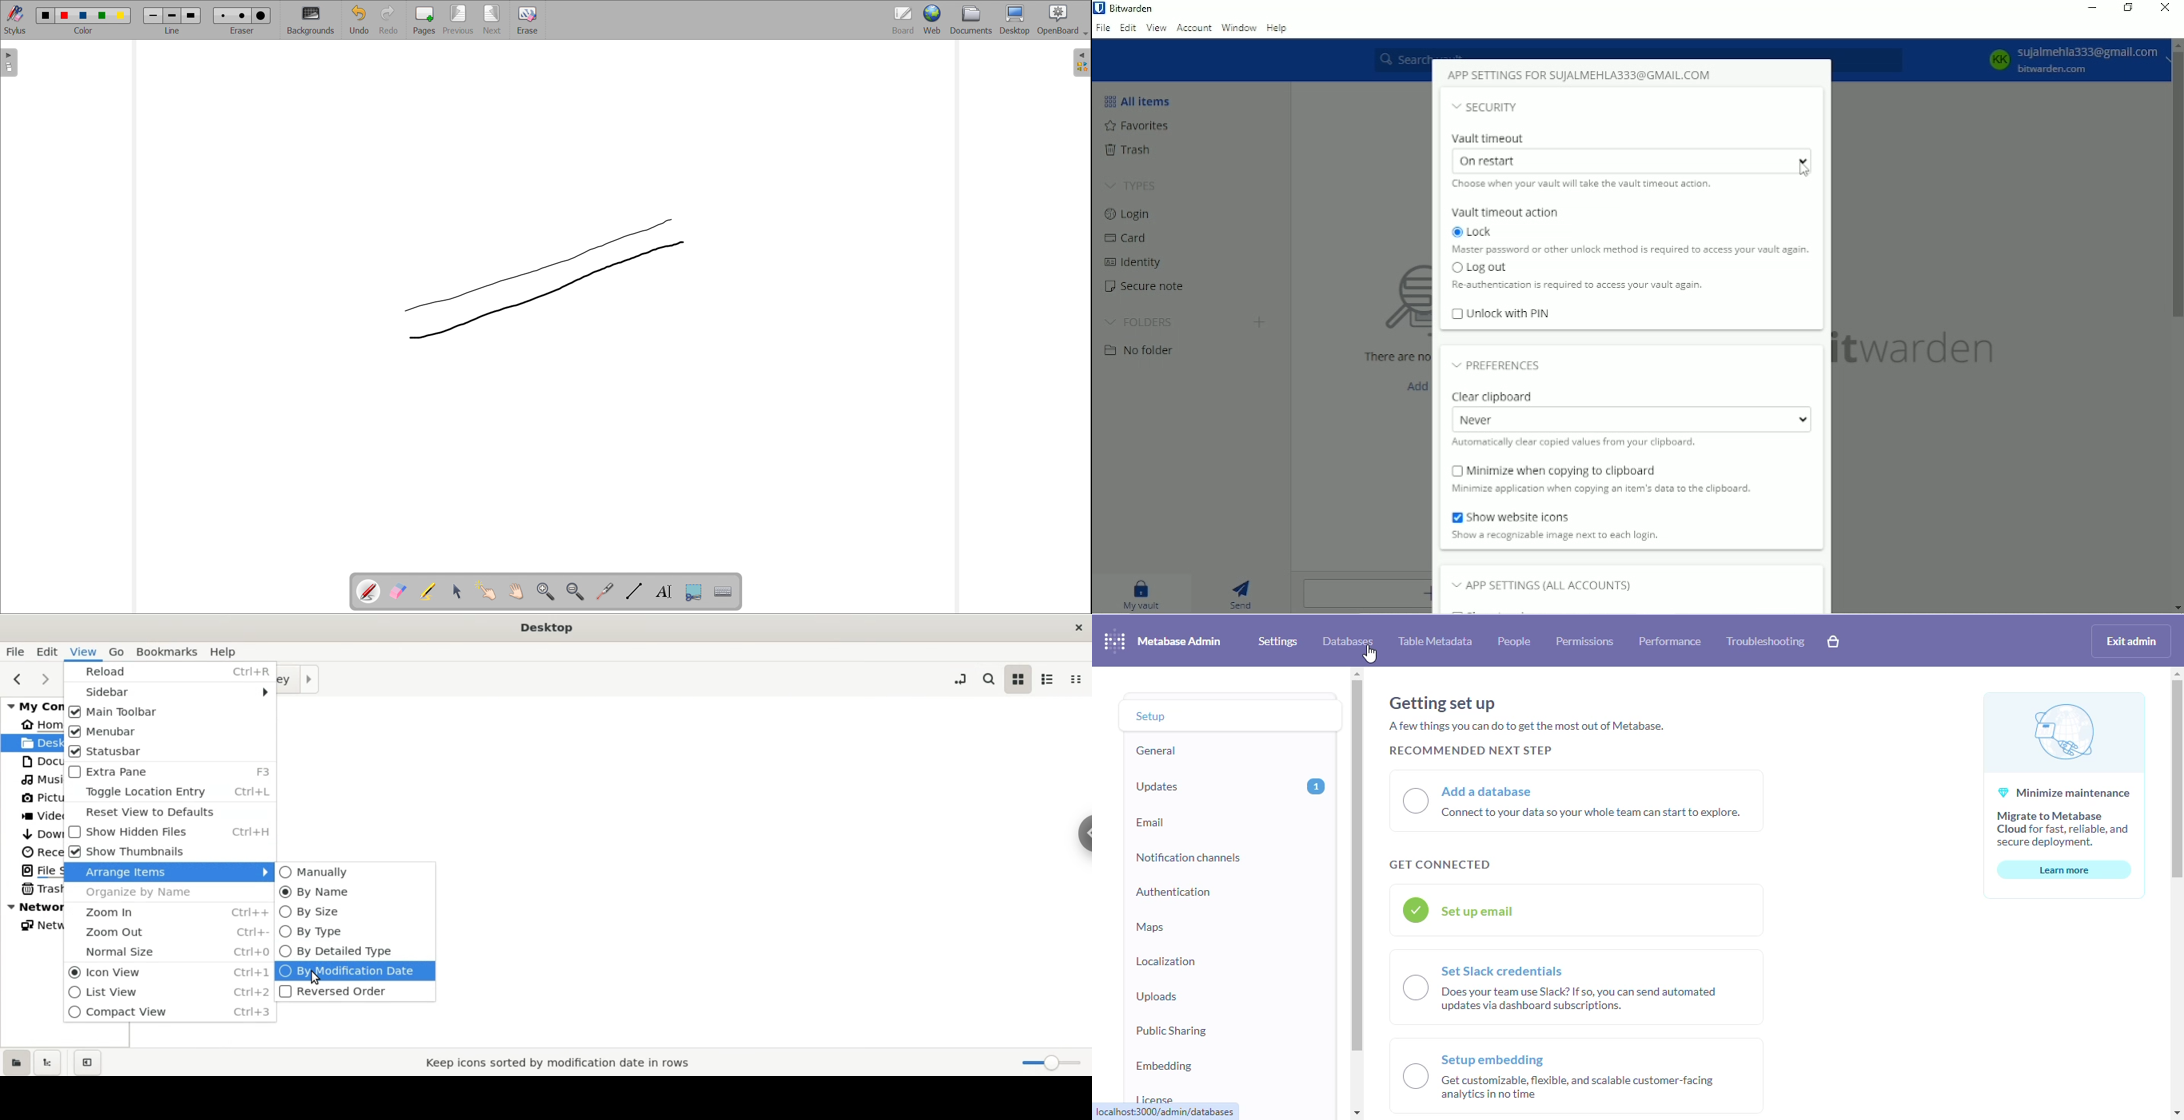 This screenshot has width=2184, height=1120. Describe the element at coordinates (1495, 396) in the screenshot. I see `Clear clipboard` at that location.